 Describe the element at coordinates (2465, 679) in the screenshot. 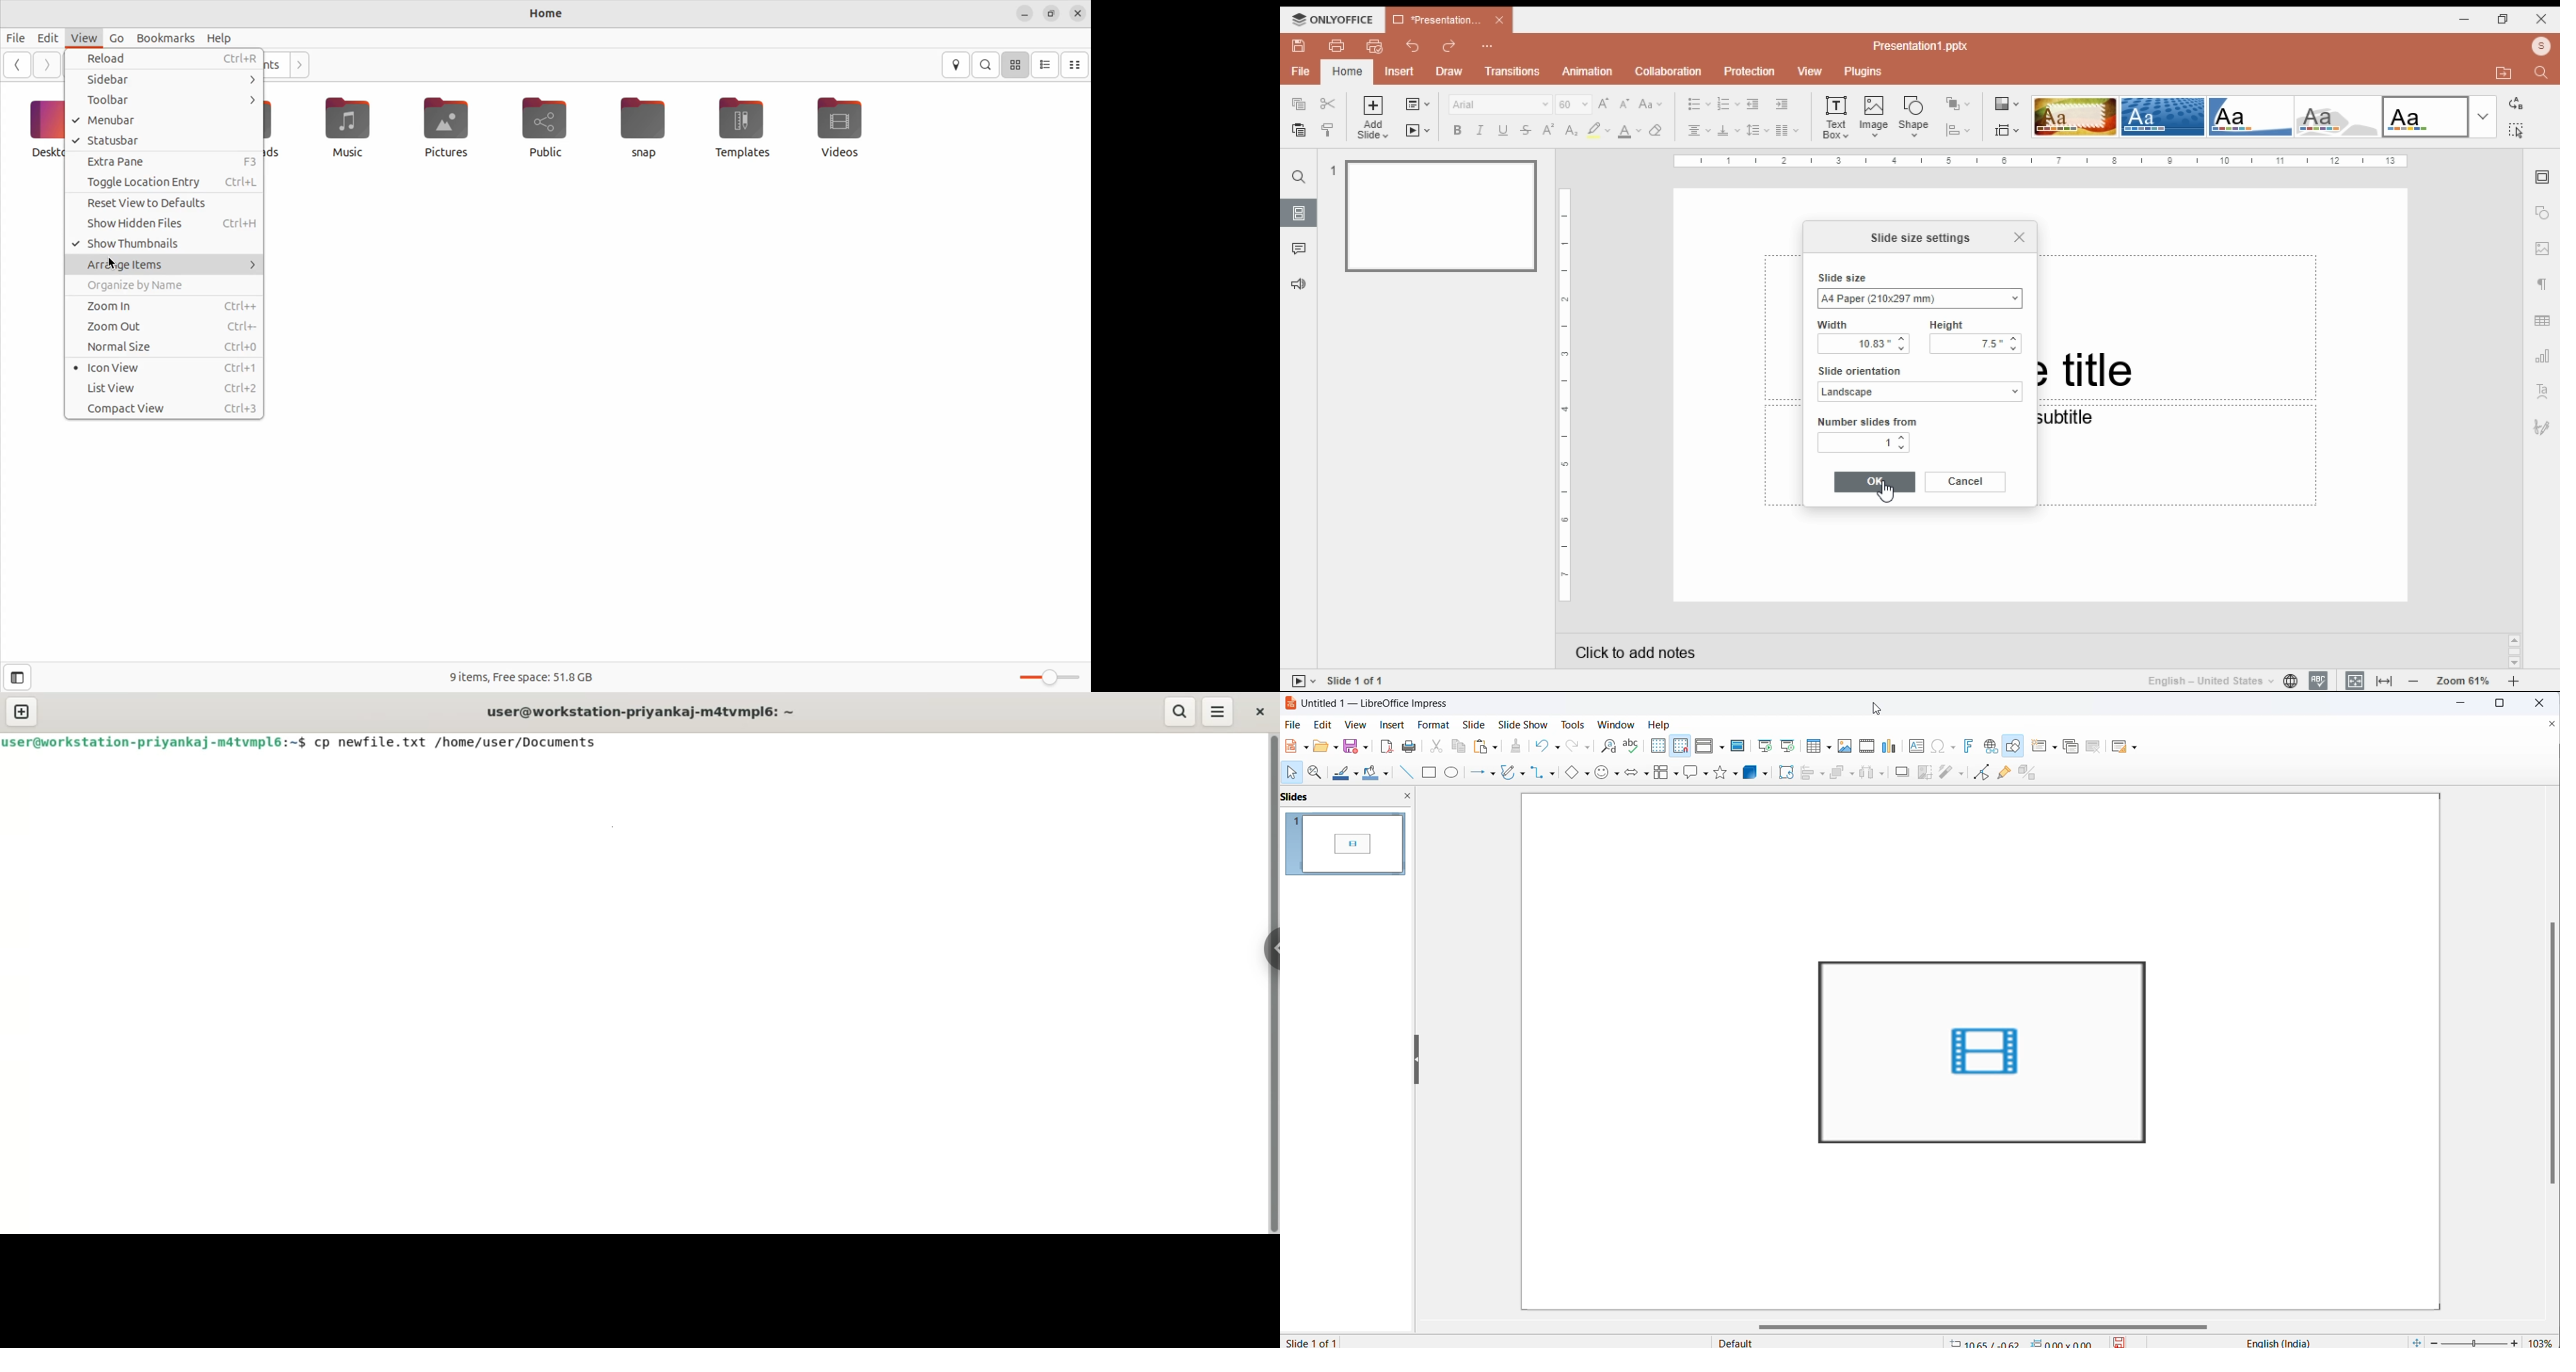

I see `Zoom 61%` at that location.